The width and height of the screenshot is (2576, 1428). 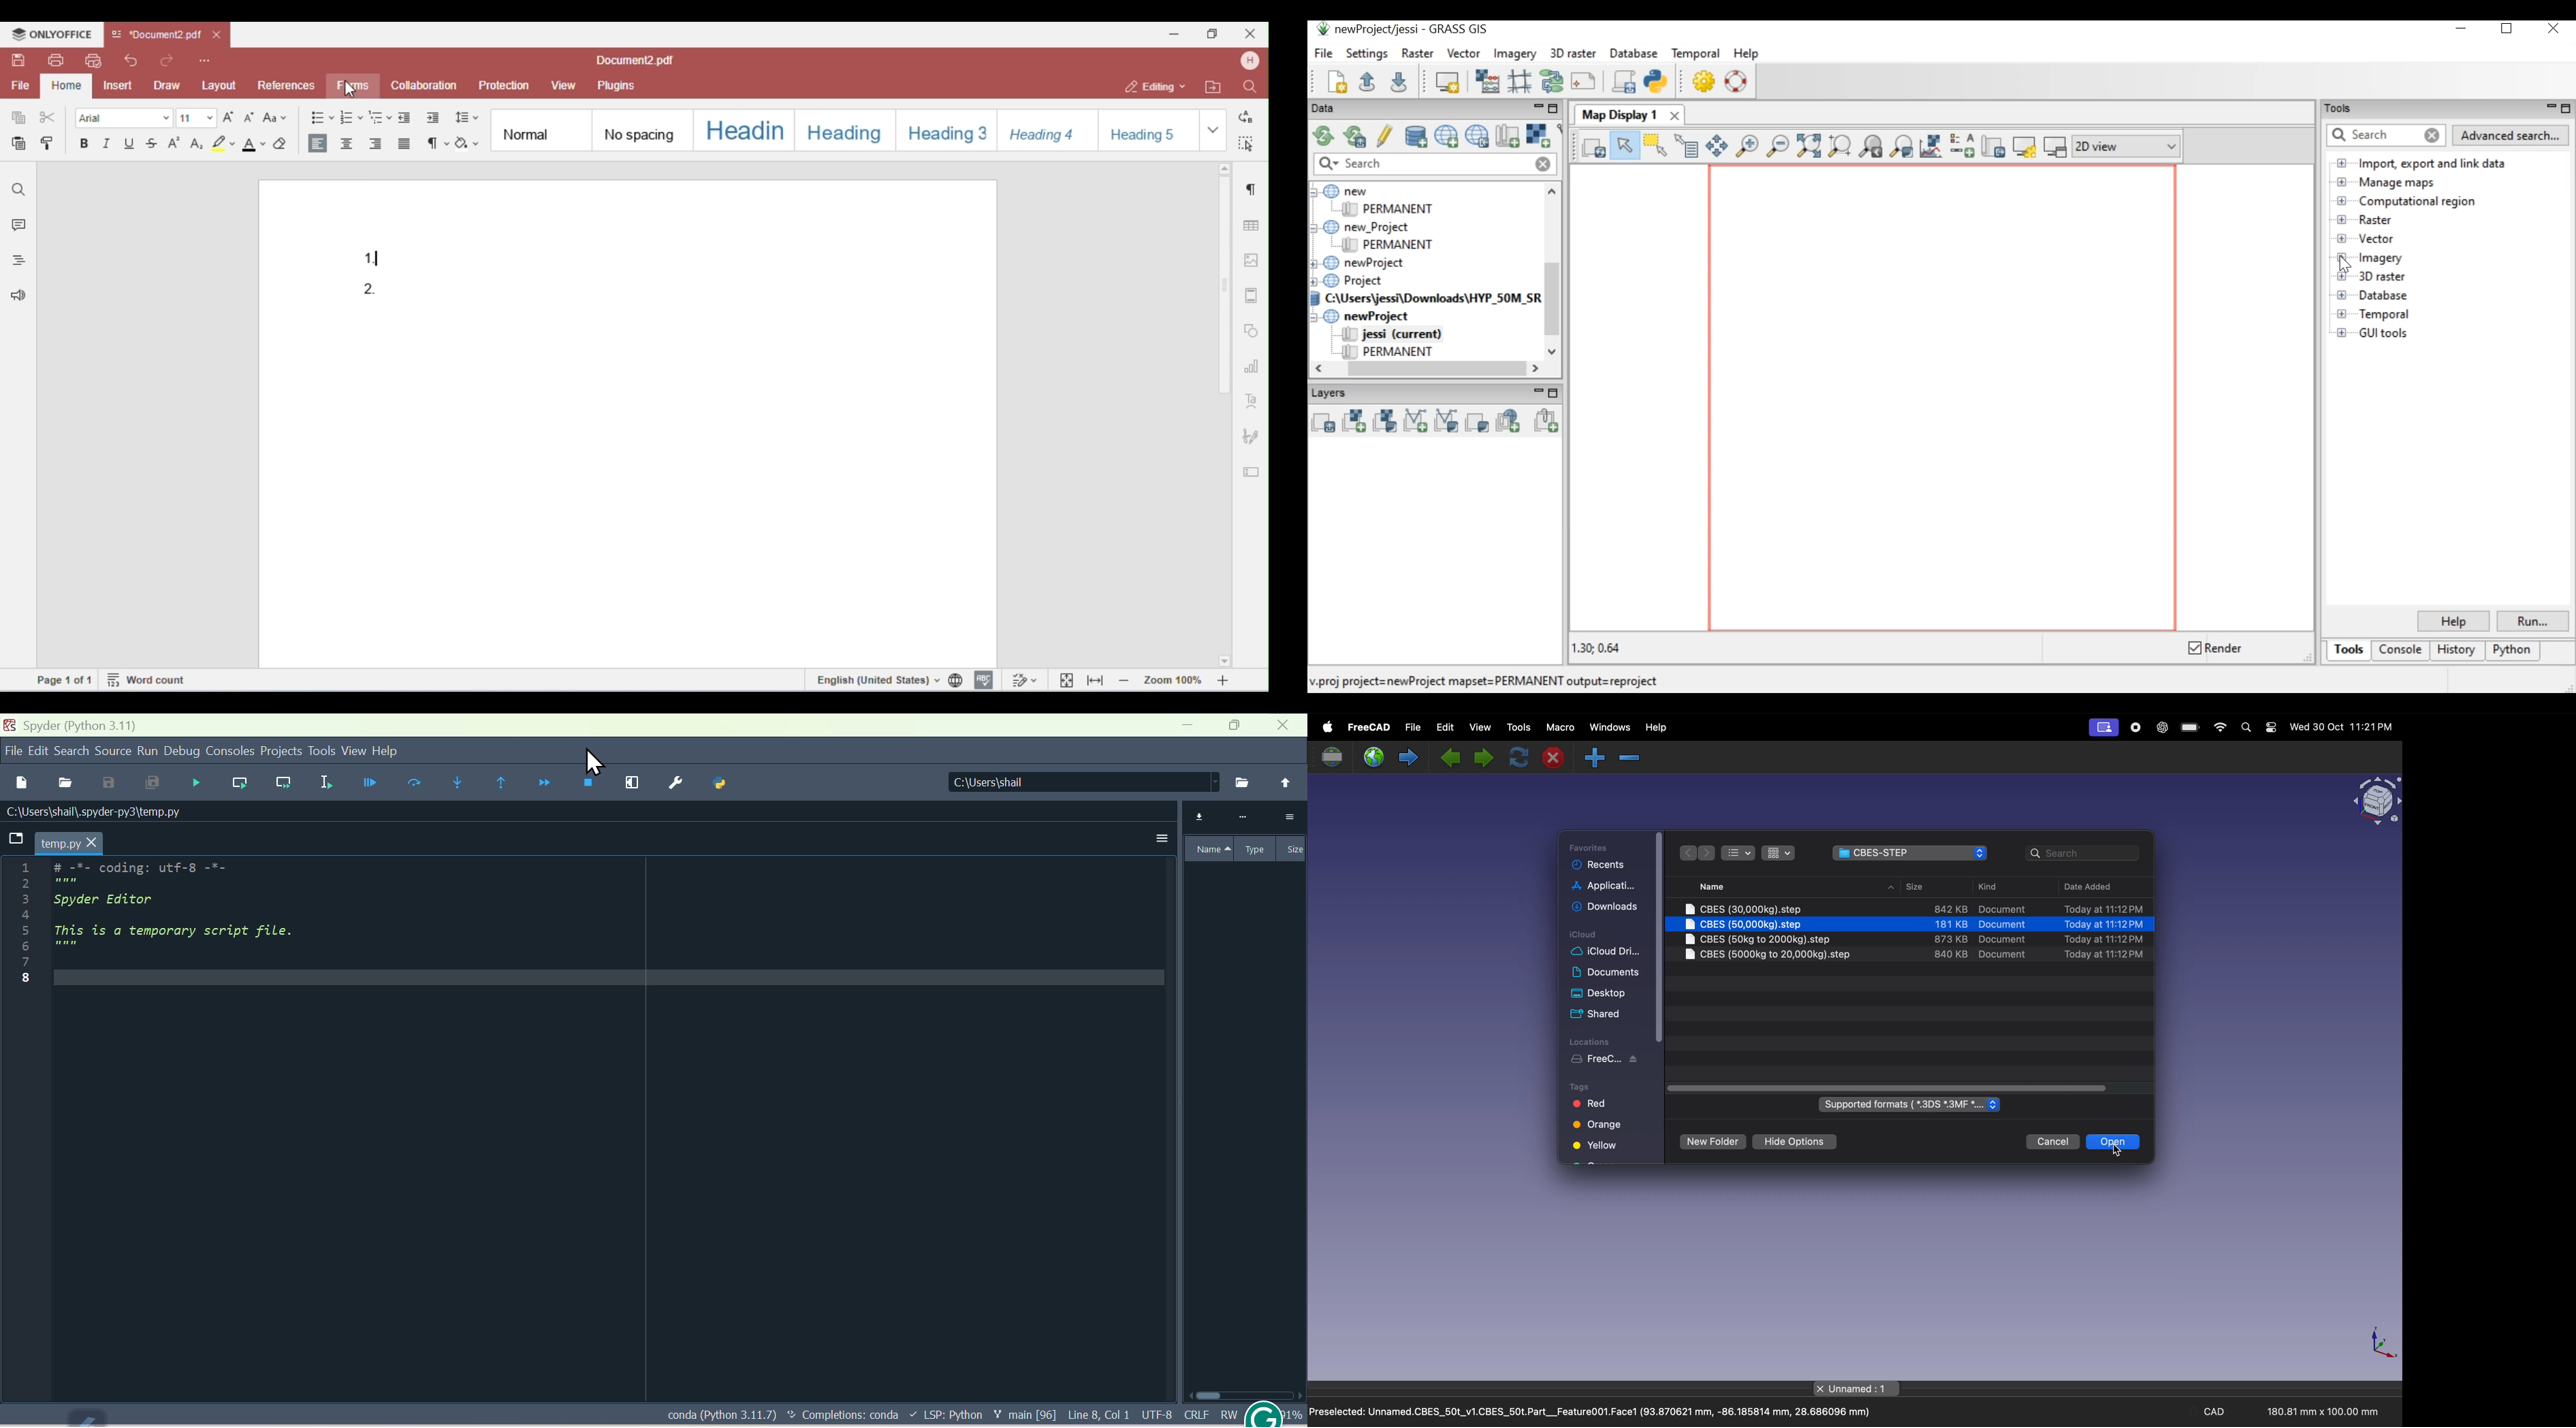 I want to click on hide options, so click(x=1793, y=1142).